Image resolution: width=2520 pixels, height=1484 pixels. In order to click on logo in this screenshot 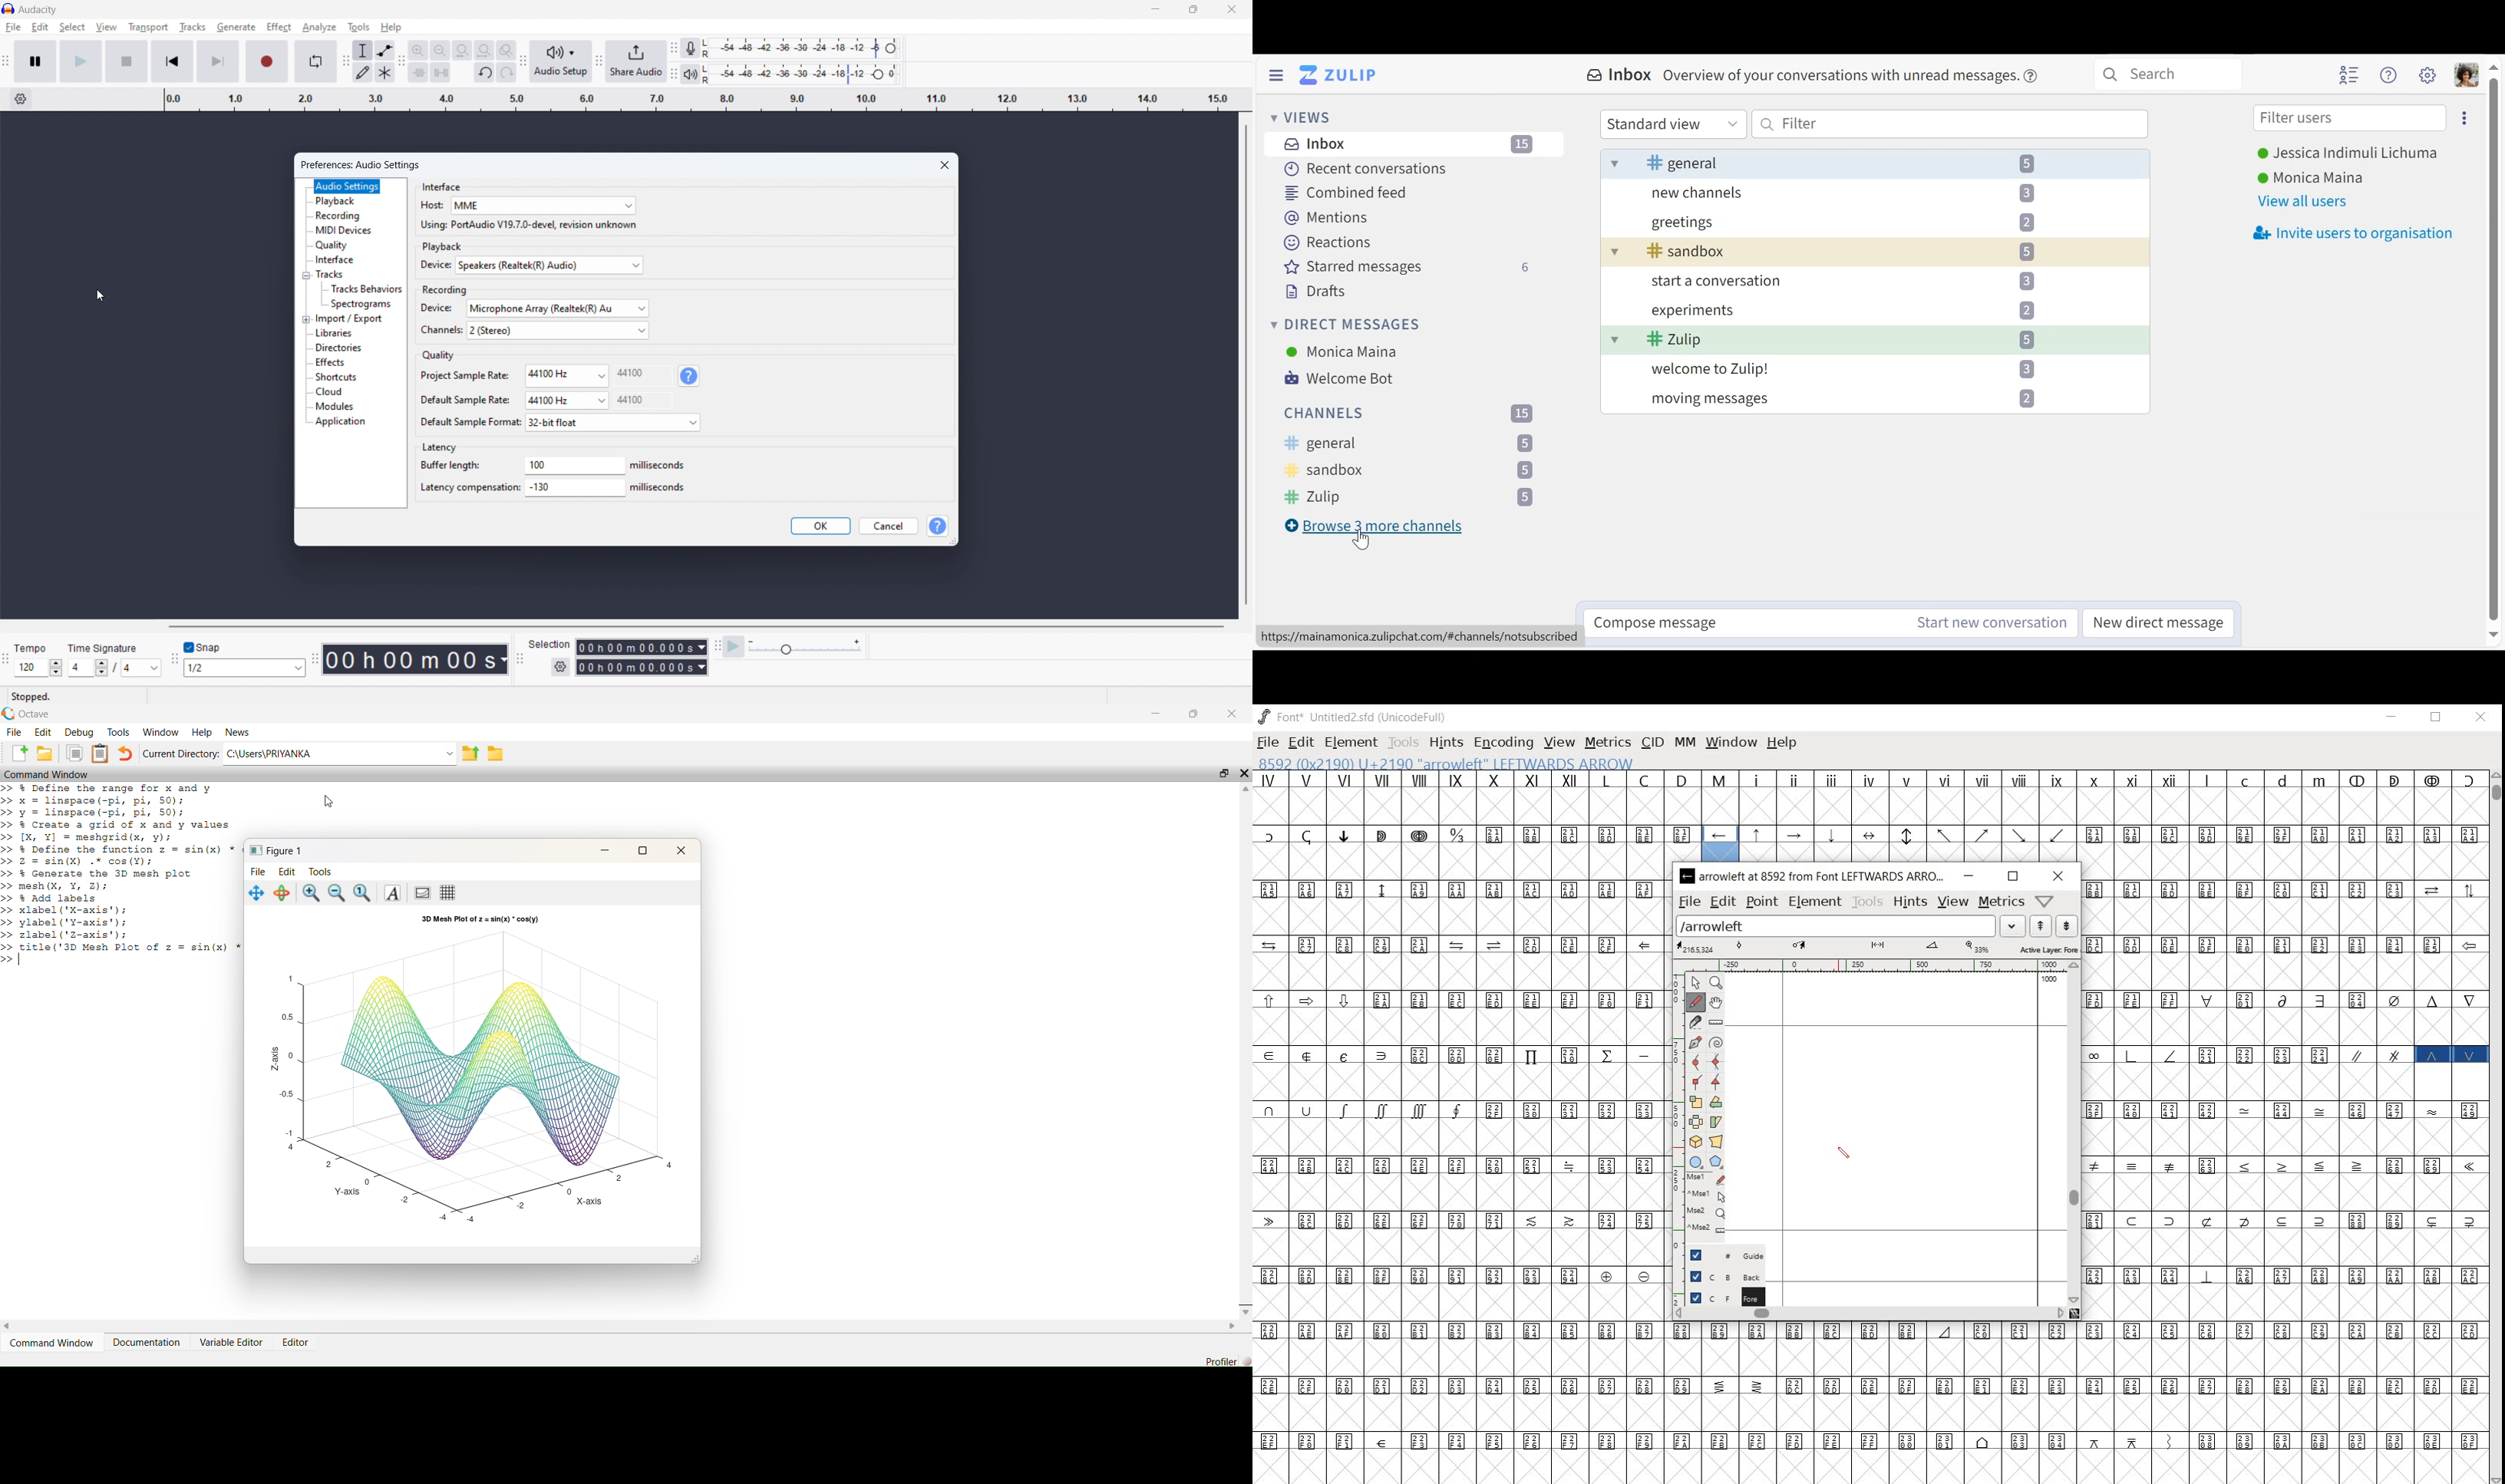, I will do `click(8, 8)`.